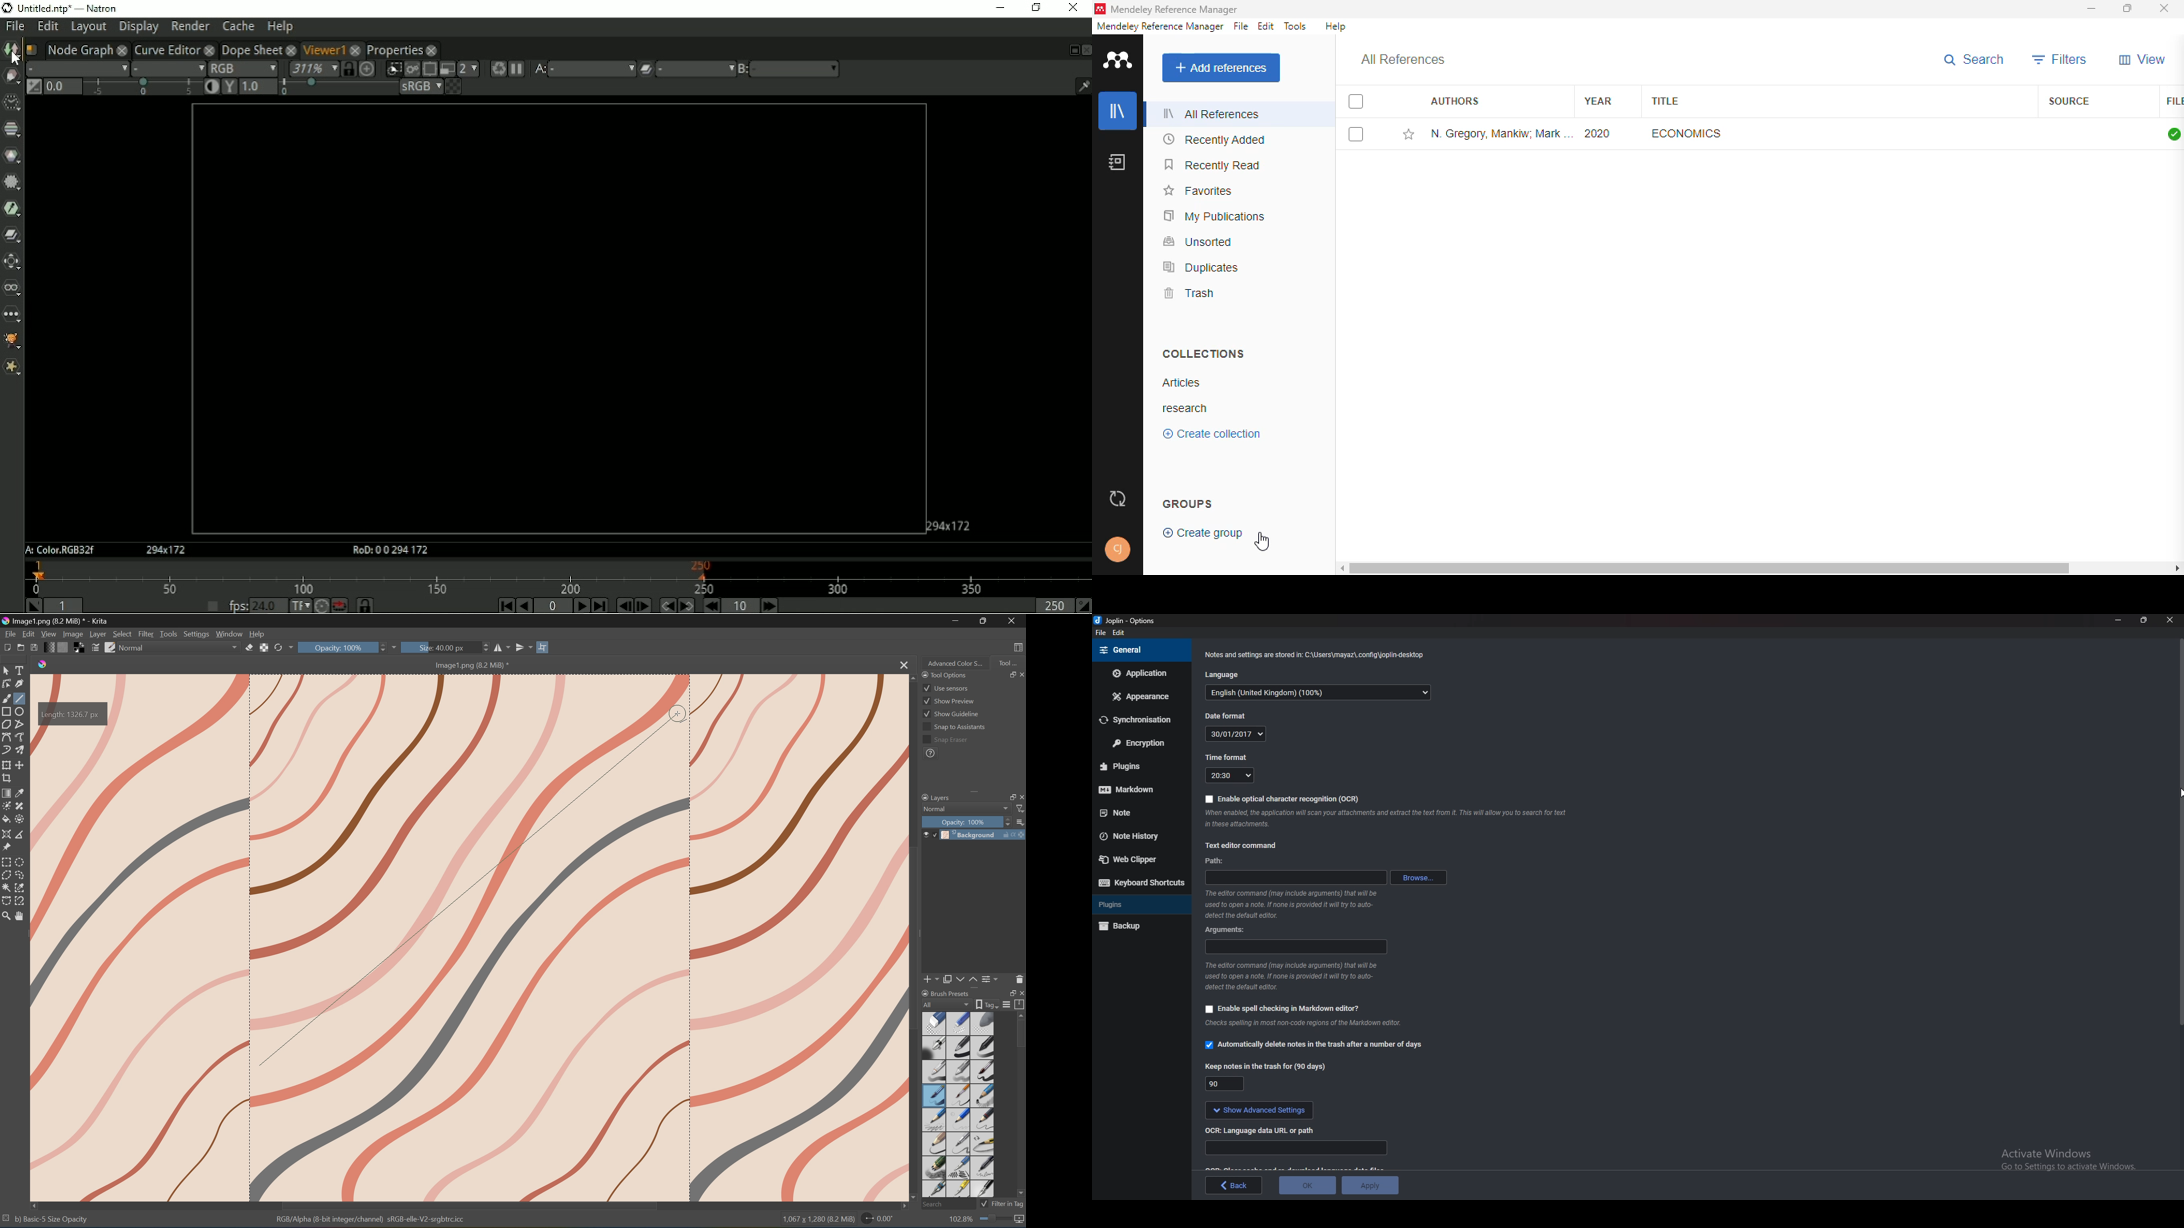 Image resolution: width=2184 pixels, height=1232 pixels. What do you see at coordinates (1687, 133) in the screenshot?
I see `economics` at bounding box center [1687, 133].